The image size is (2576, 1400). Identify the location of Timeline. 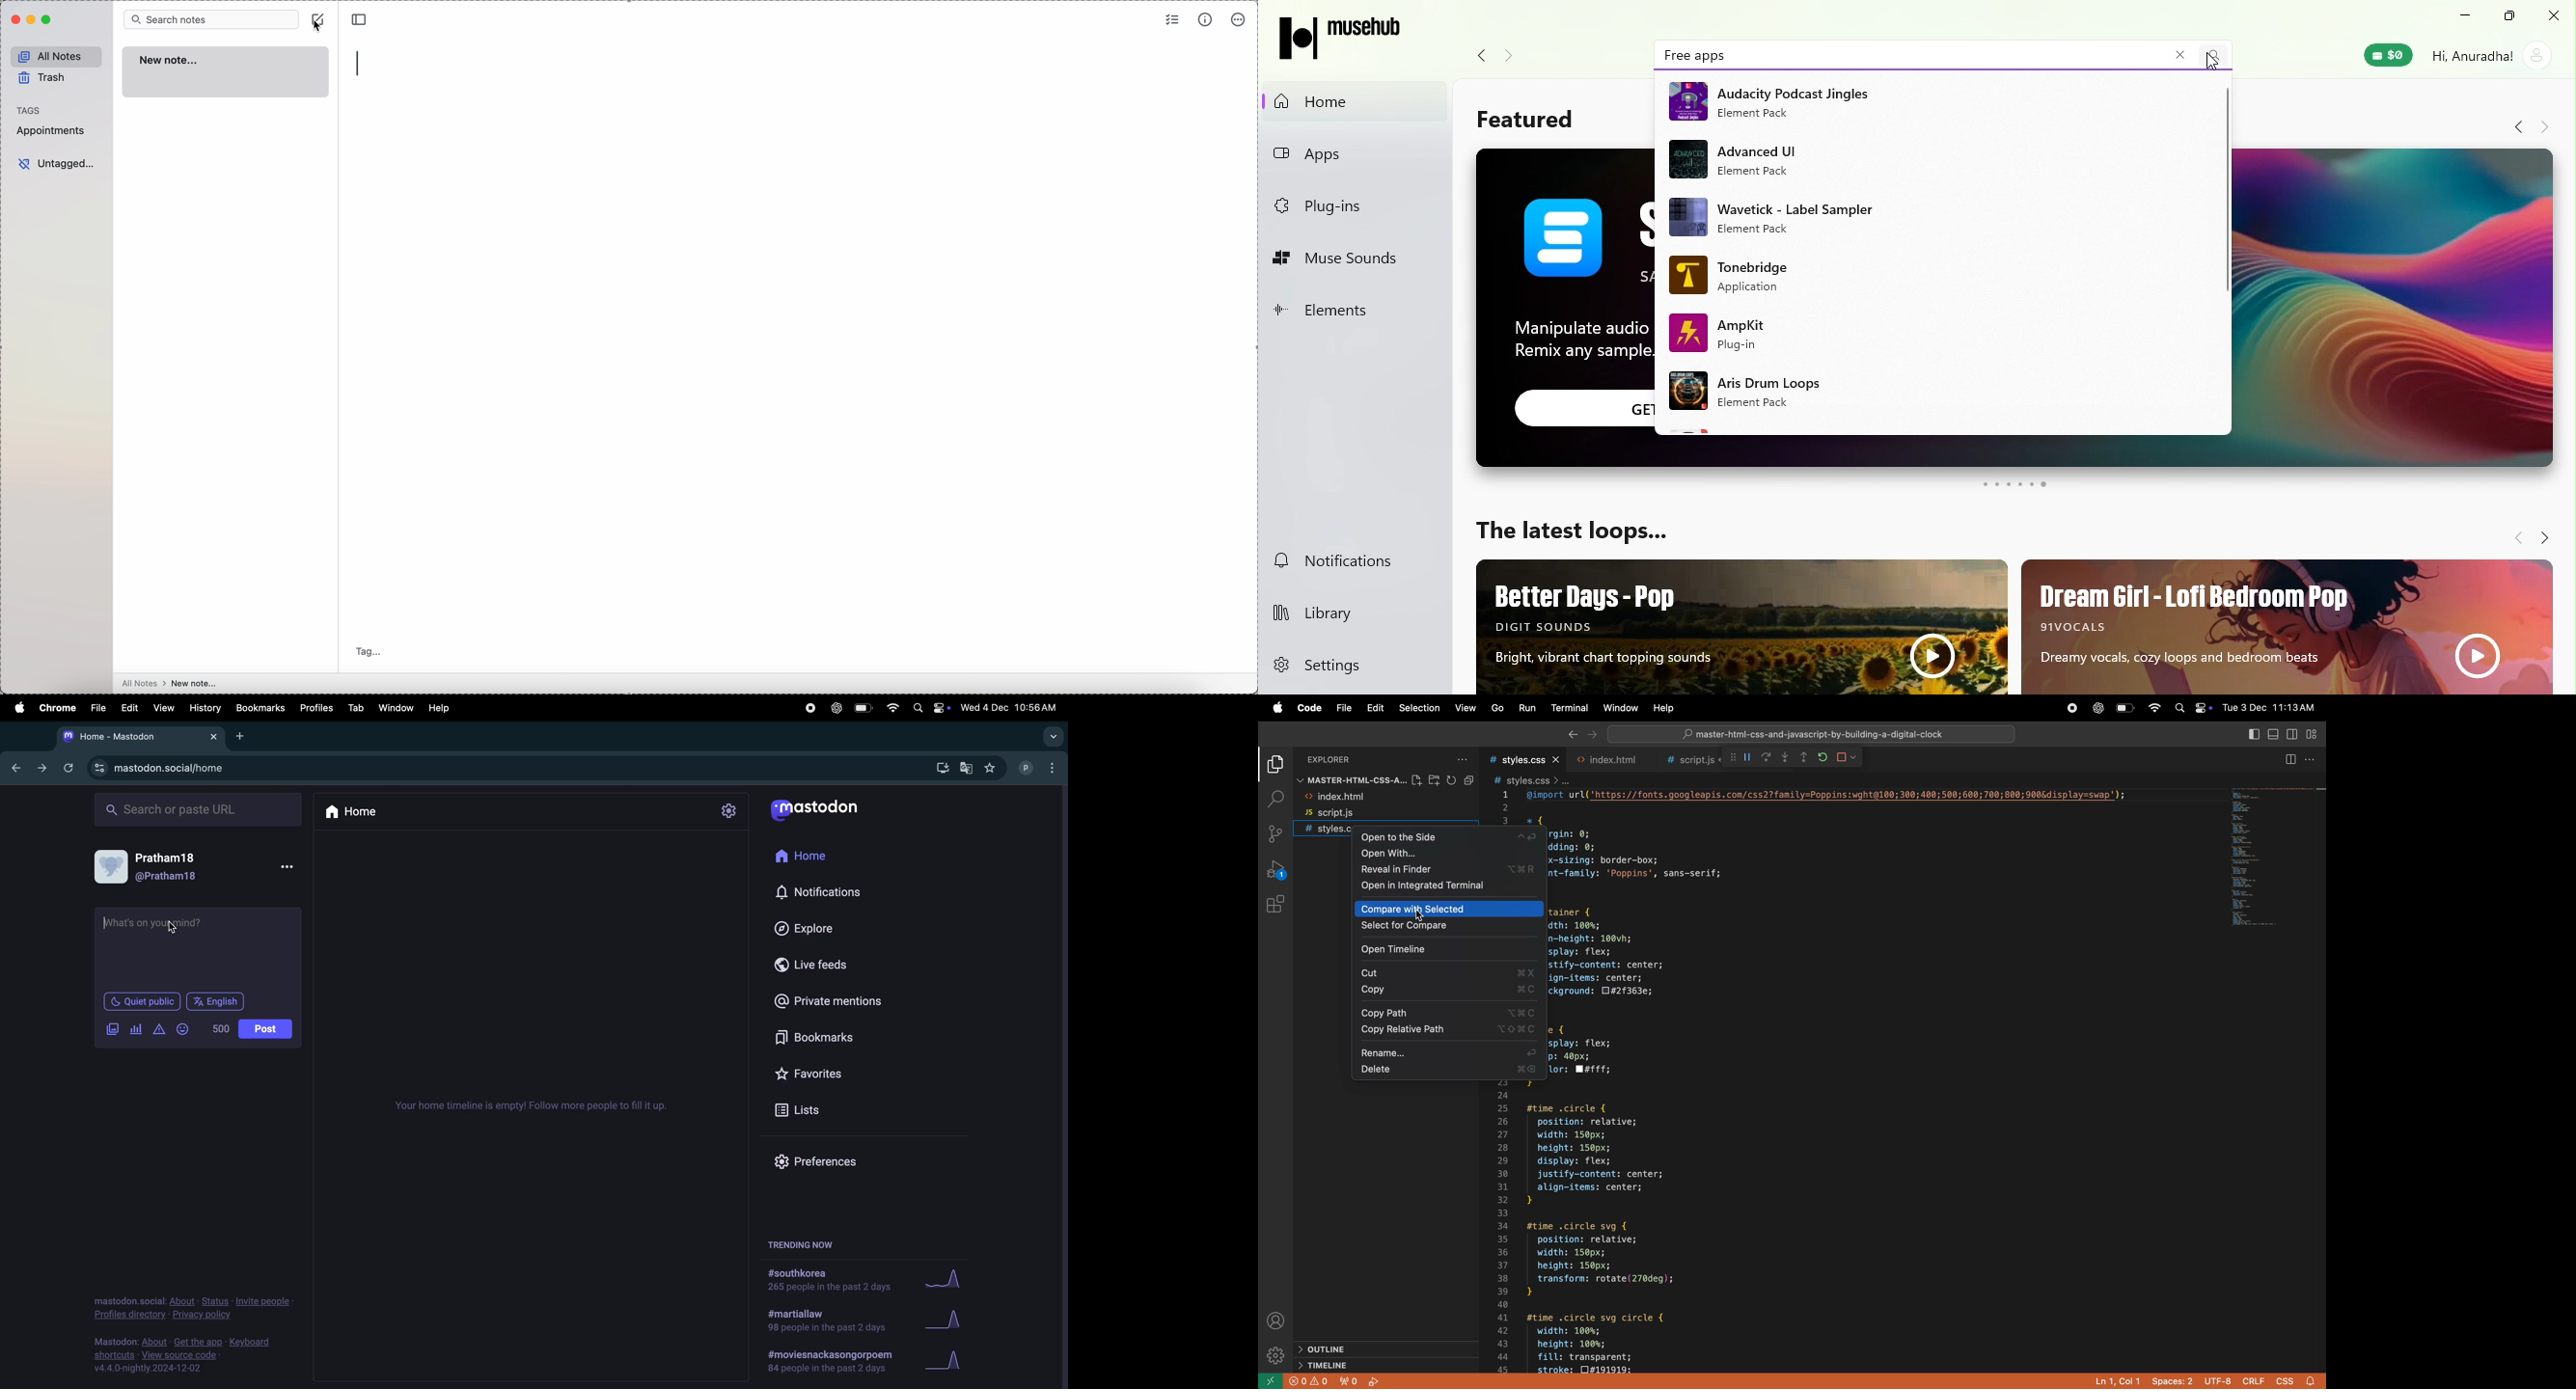
(535, 1107).